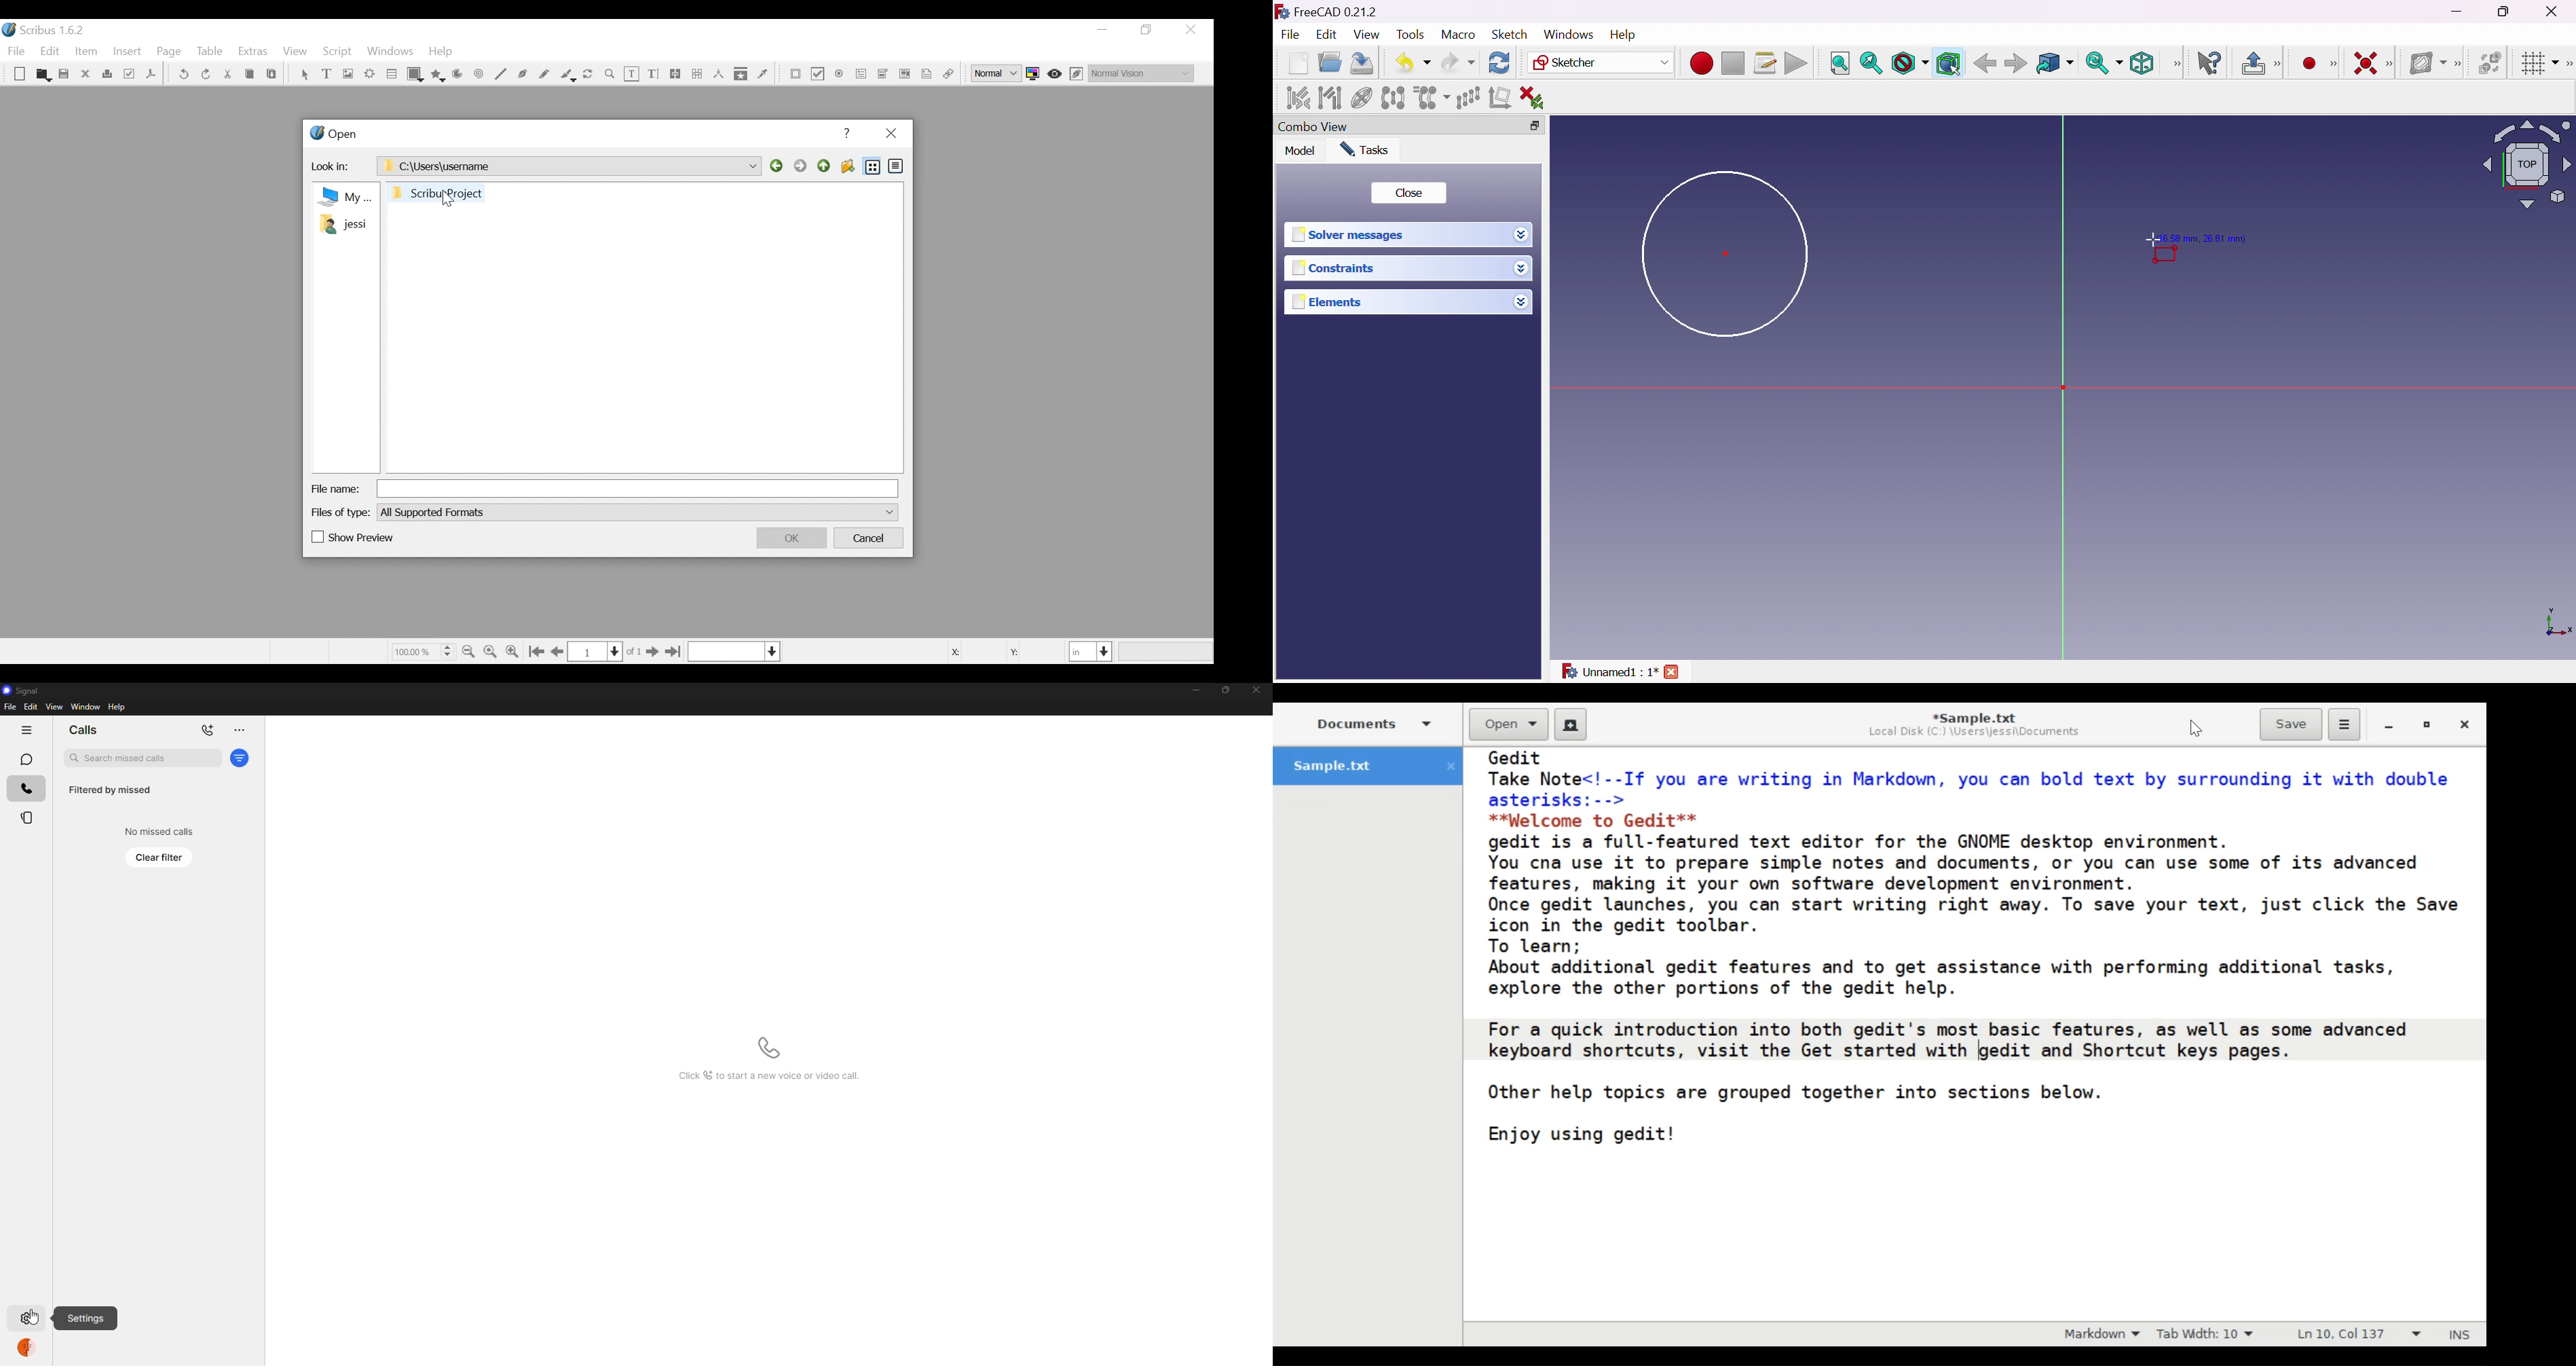 Image resolution: width=2576 pixels, height=1372 pixels. I want to click on Constrain coincident, so click(2364, 63).